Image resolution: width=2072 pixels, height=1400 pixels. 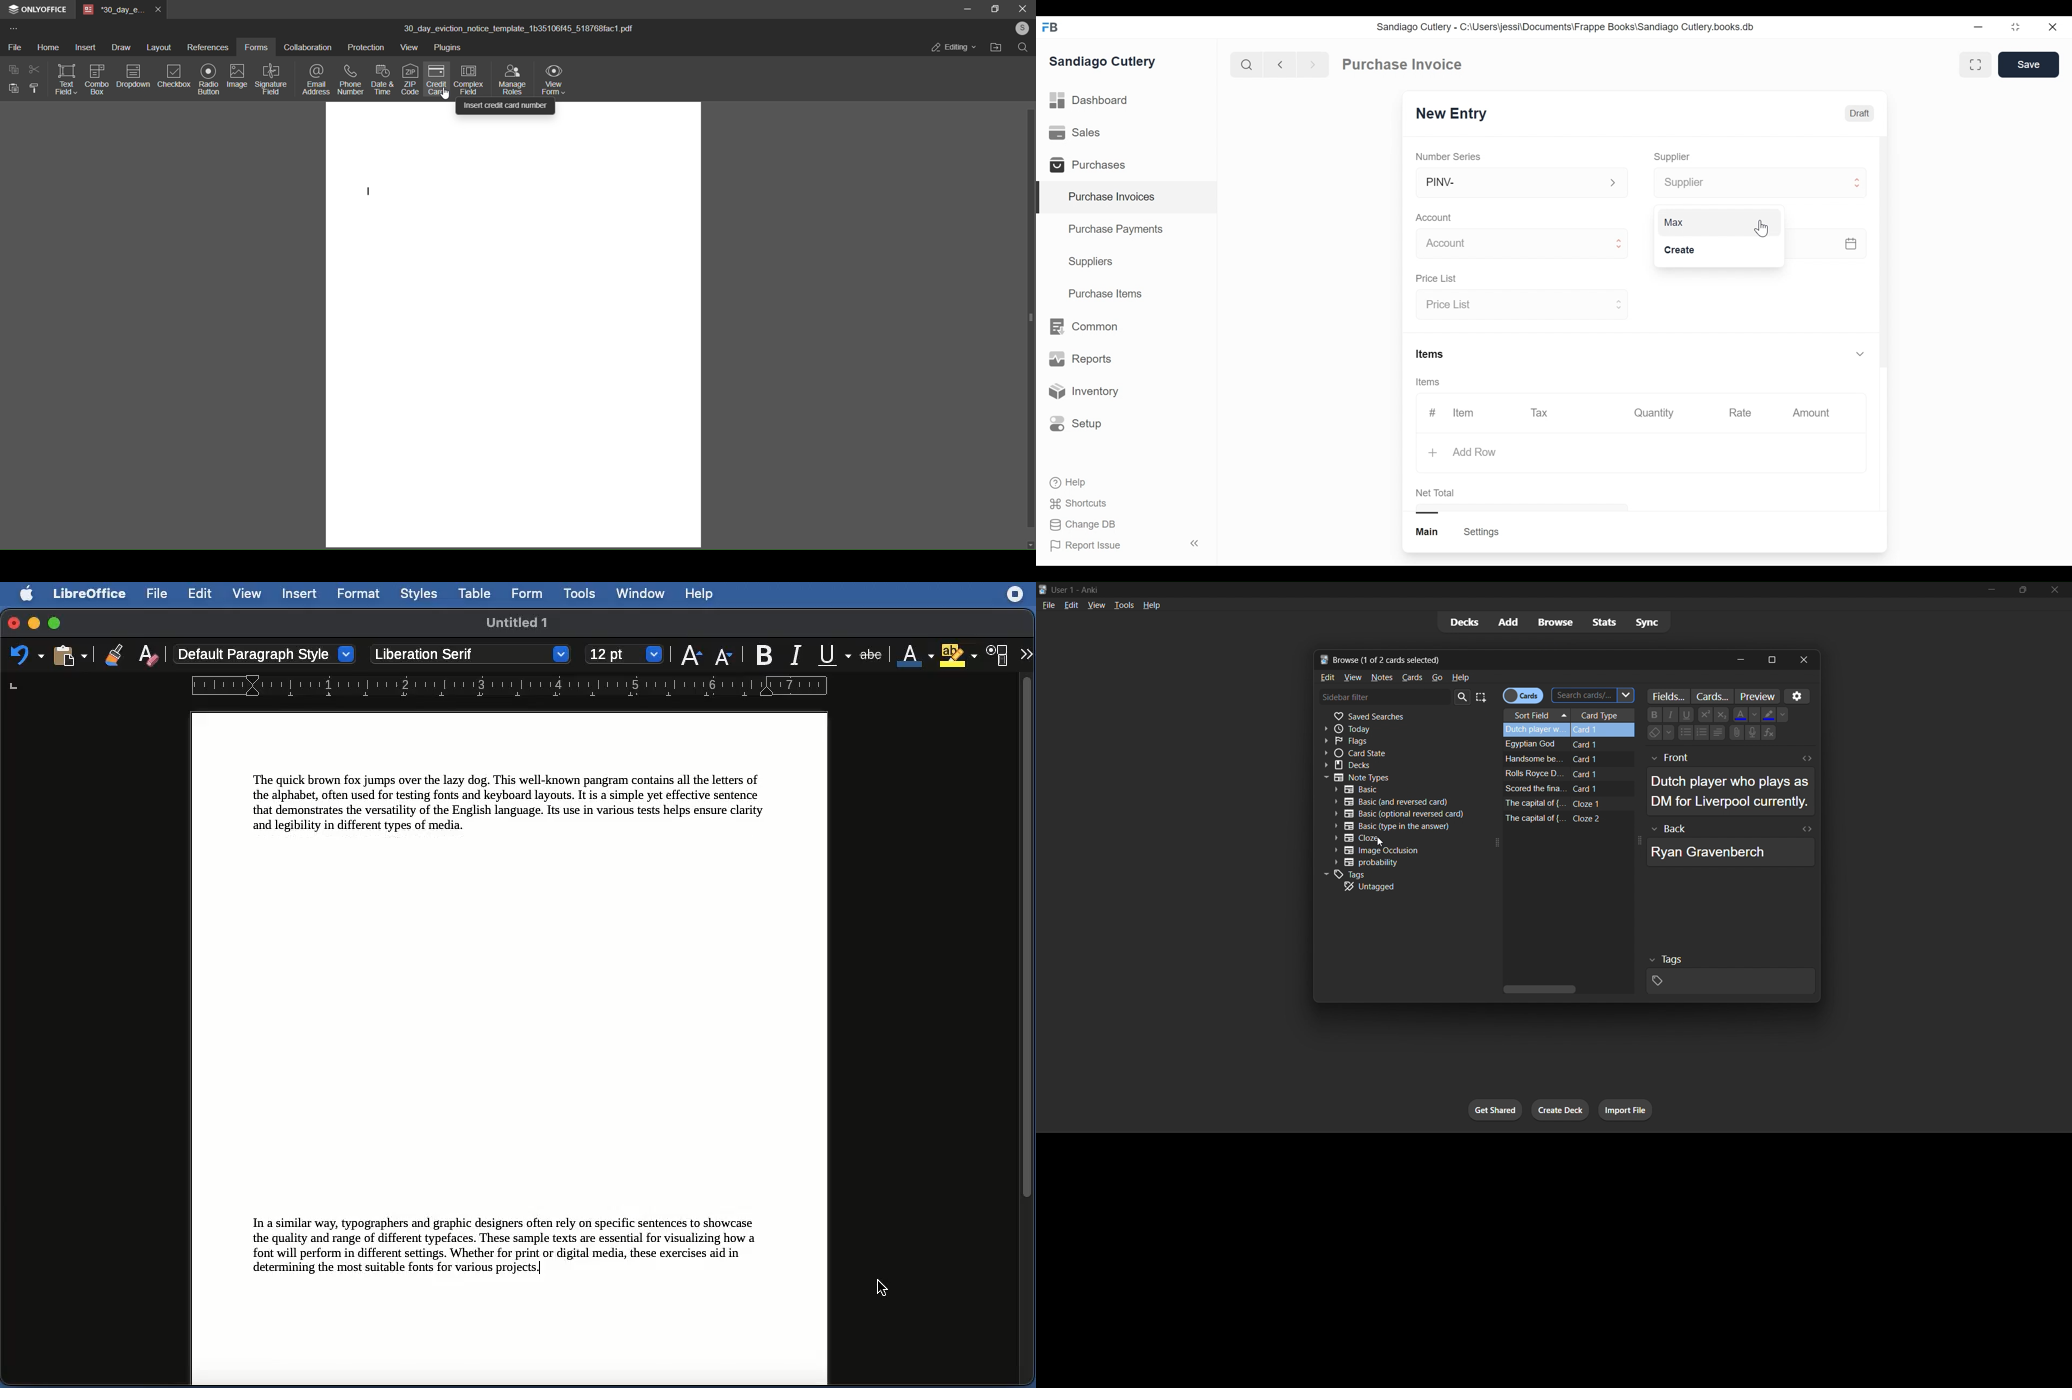 What do you see at coordinates (15, 48) in the screenshot?
I see `file` at bounding box center [15, 48].